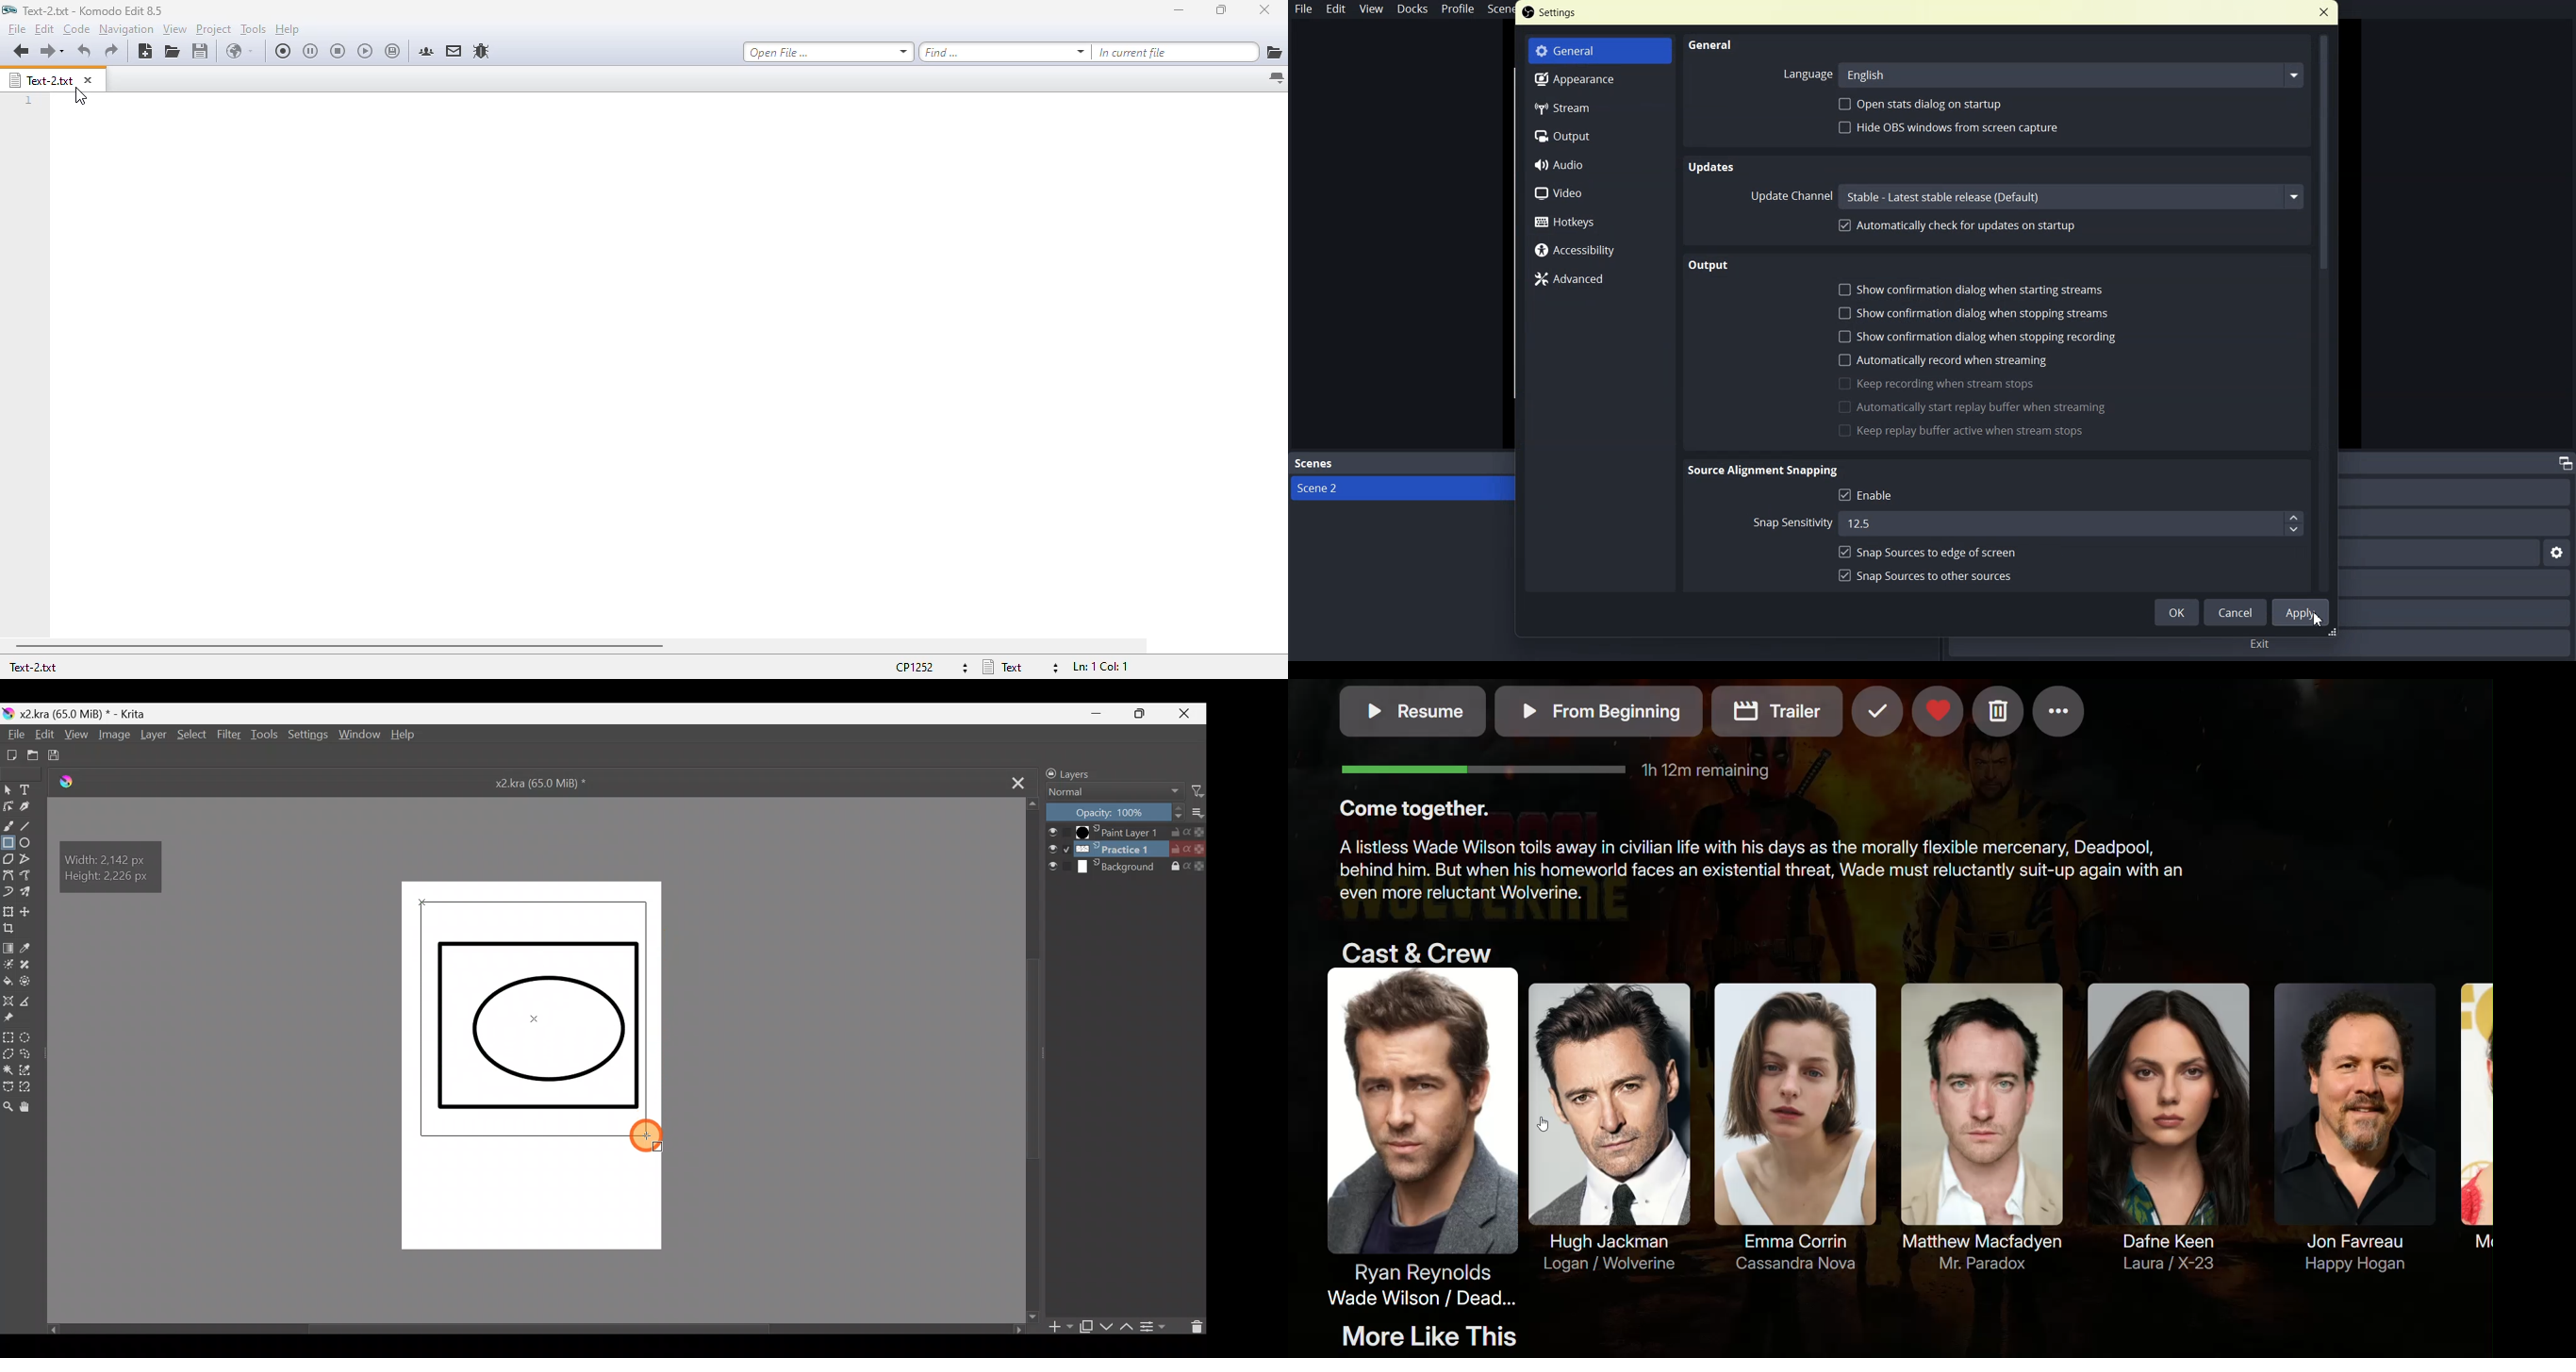 Image resolution: width=2576 pixels, height=1372 pixels. What do you see at coordinates (1004, 51) in the screenshot?
I see `find` at bounding box center [1004, 51].